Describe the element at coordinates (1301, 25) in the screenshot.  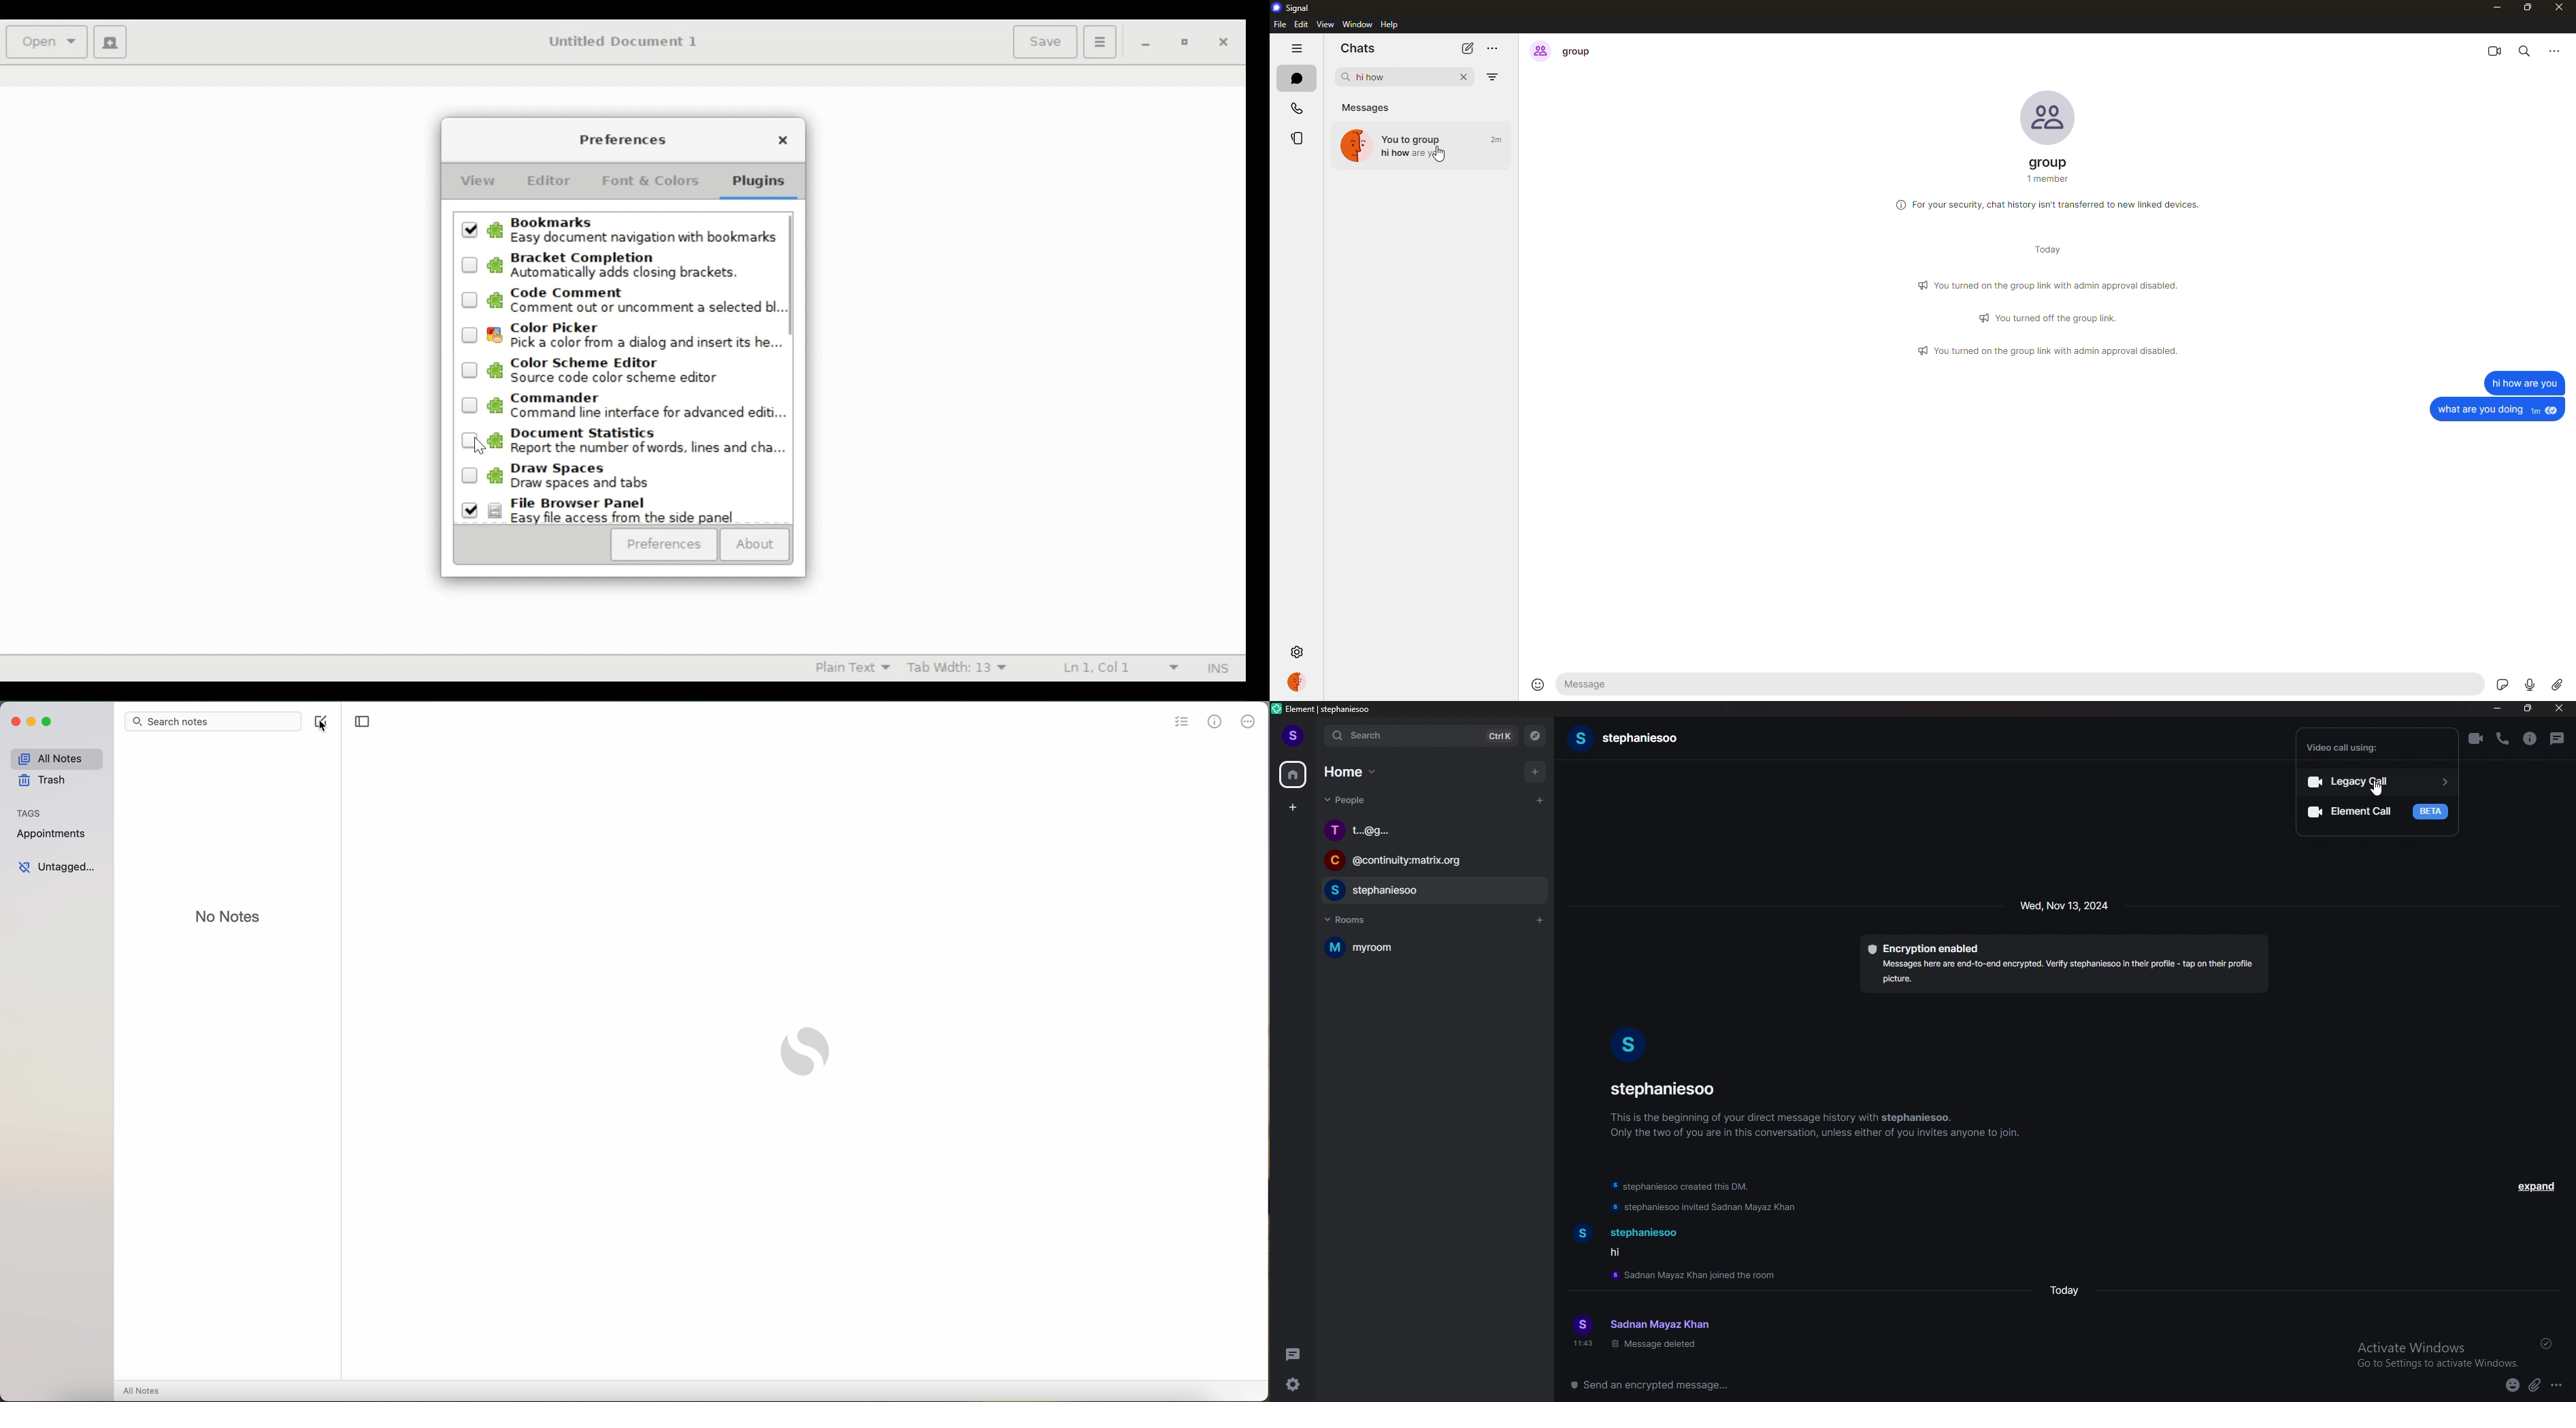
I see `edit` at that location.